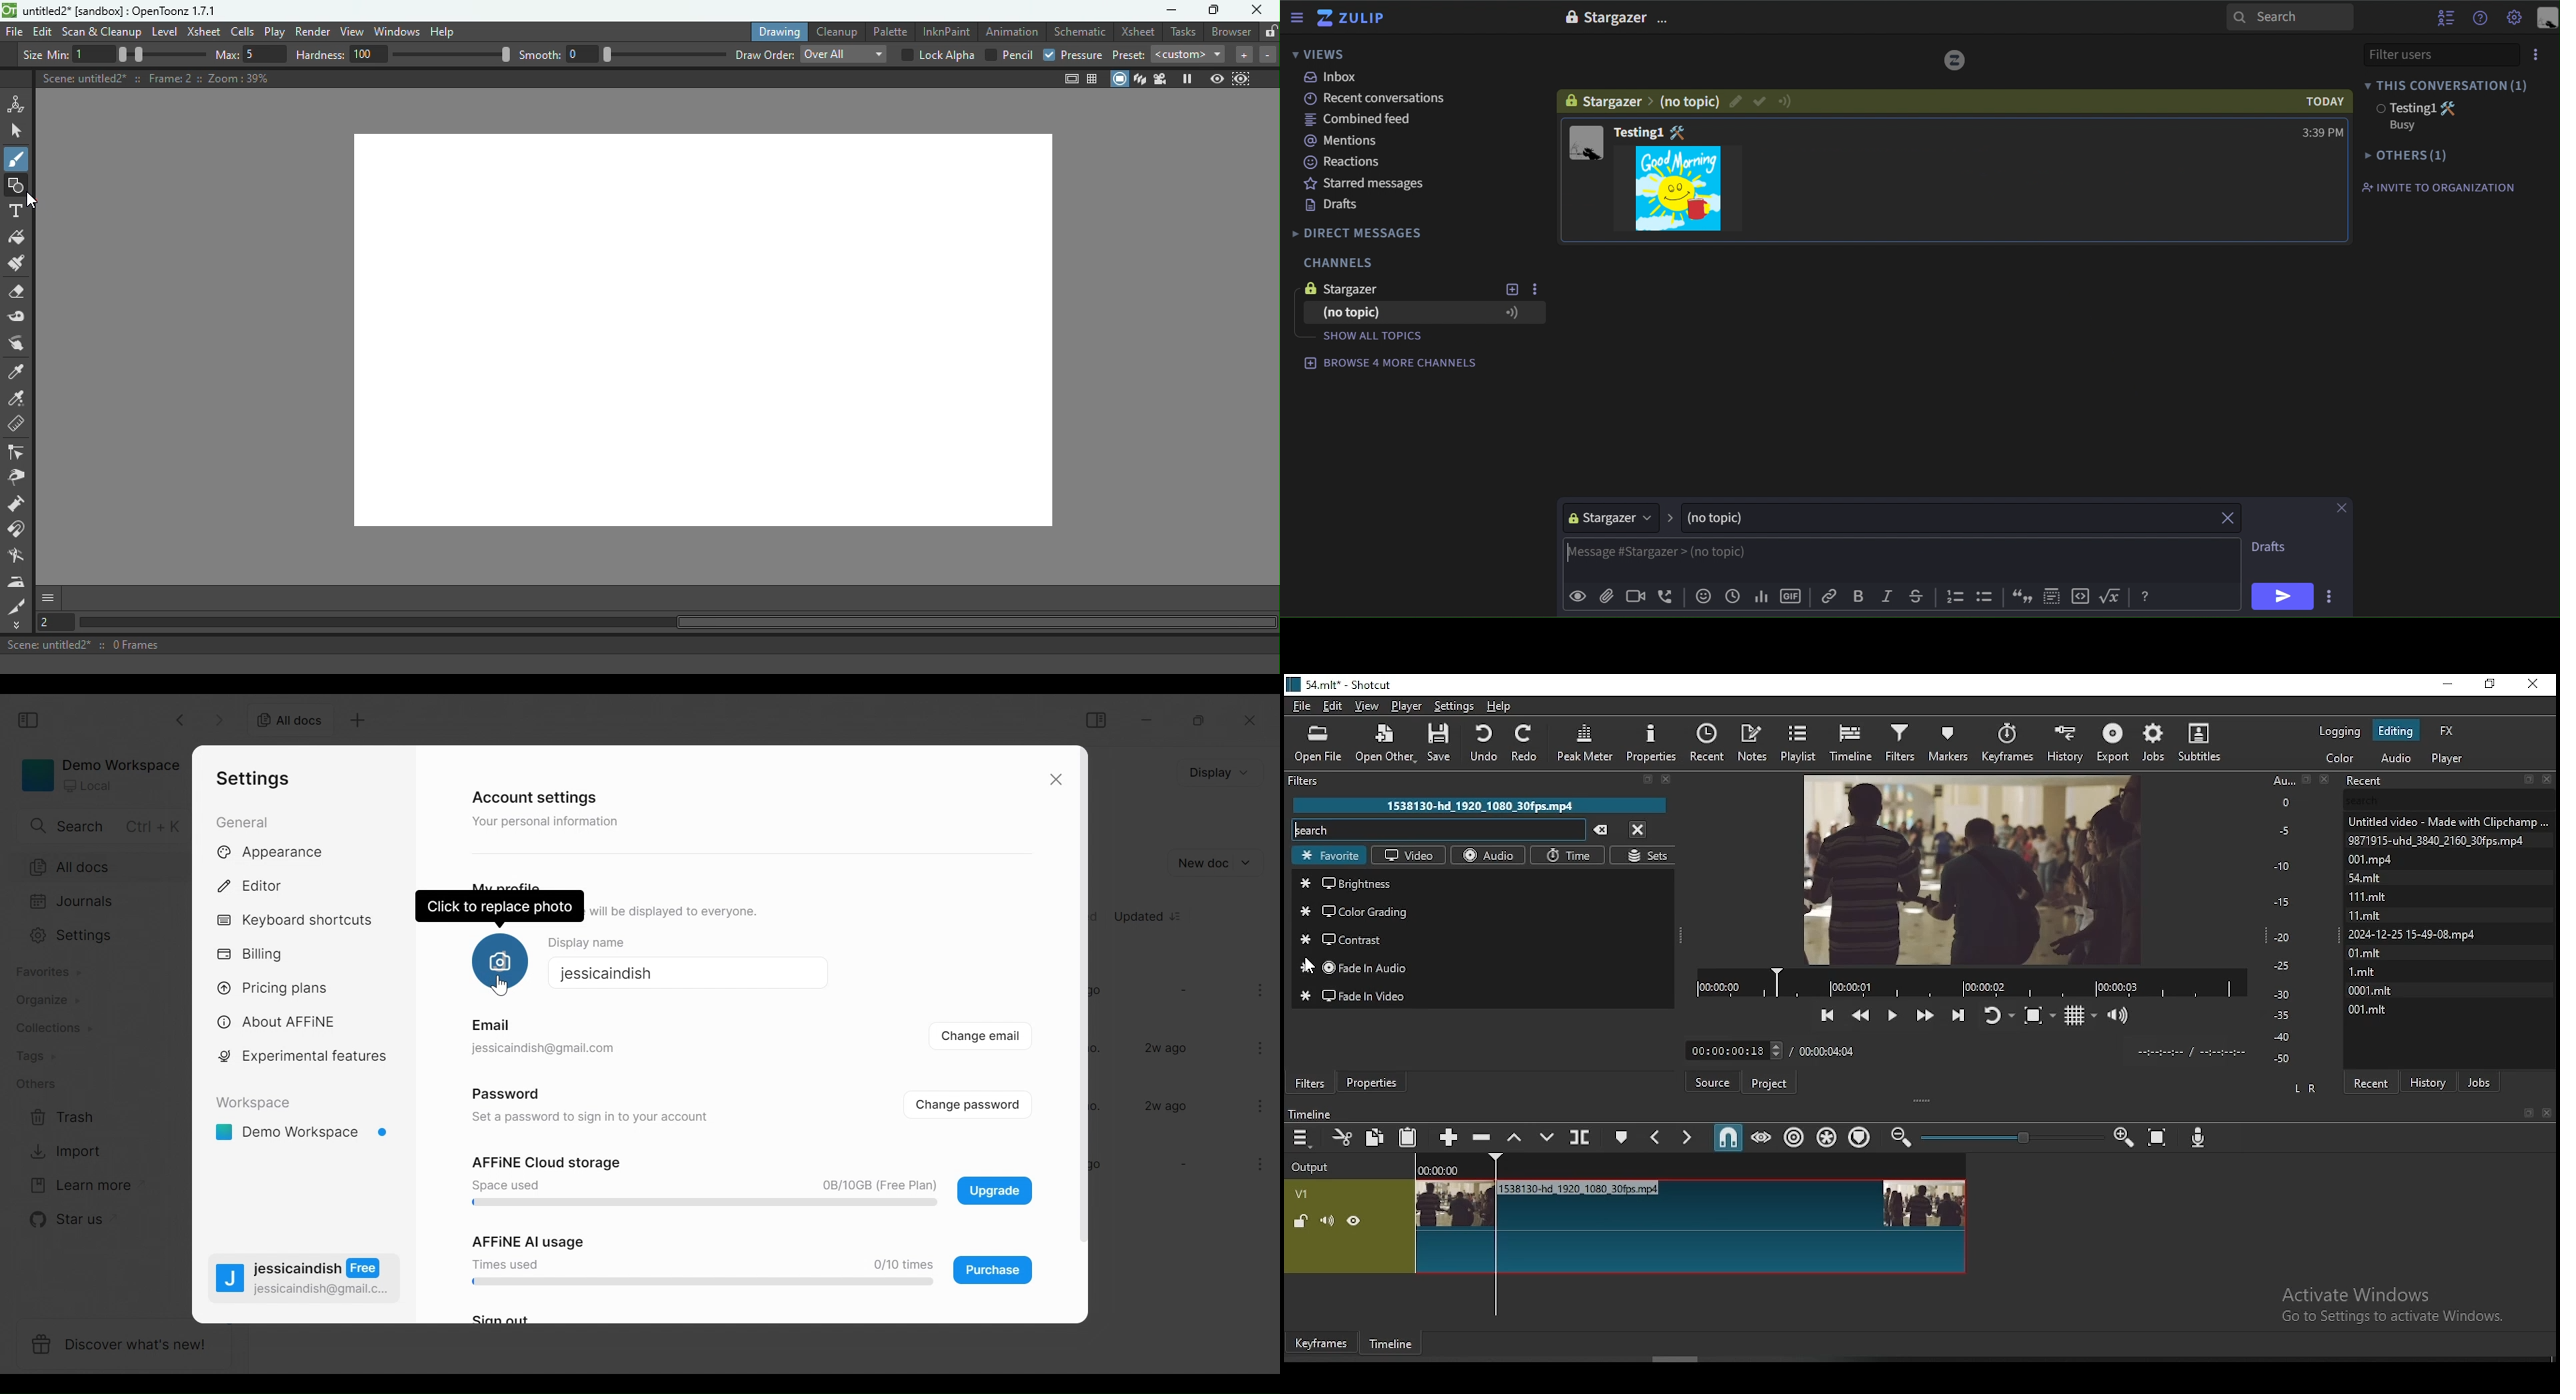  I want to click on minimize, so click(1149, 719).